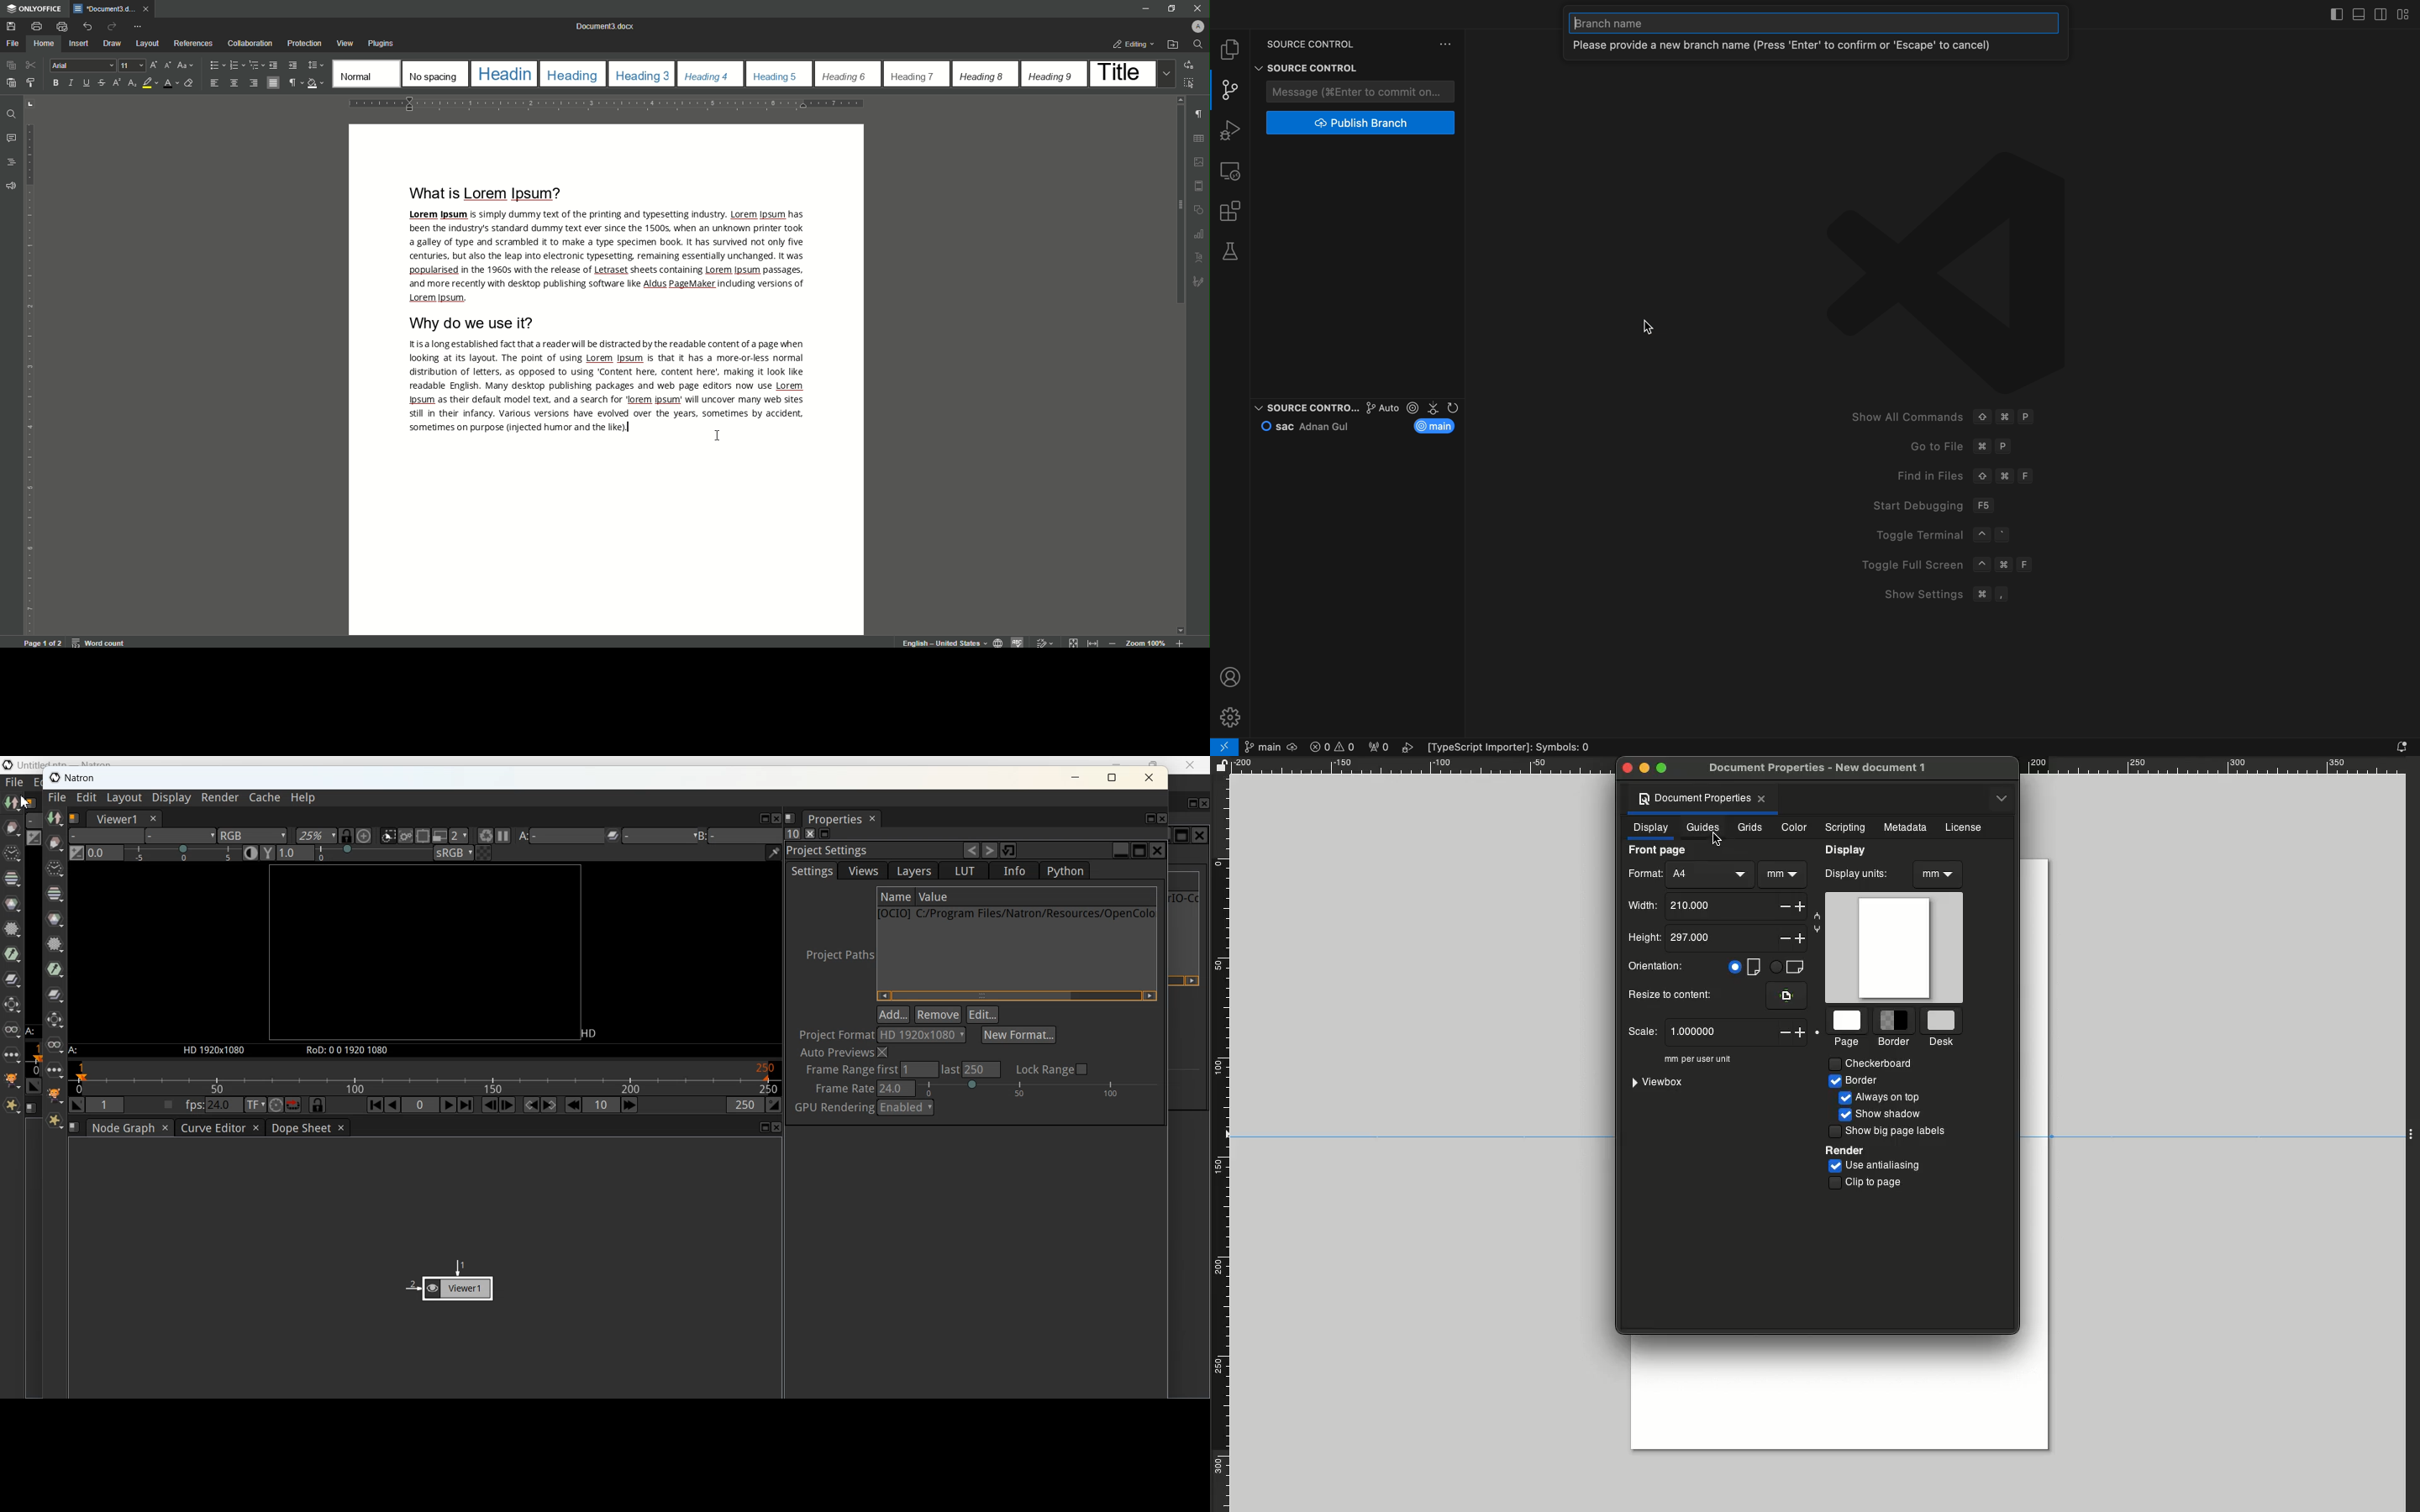  What do you see at coordinates (1625, 768) in the screenshot?
I see `Close` at bounding box center [1625, 768].